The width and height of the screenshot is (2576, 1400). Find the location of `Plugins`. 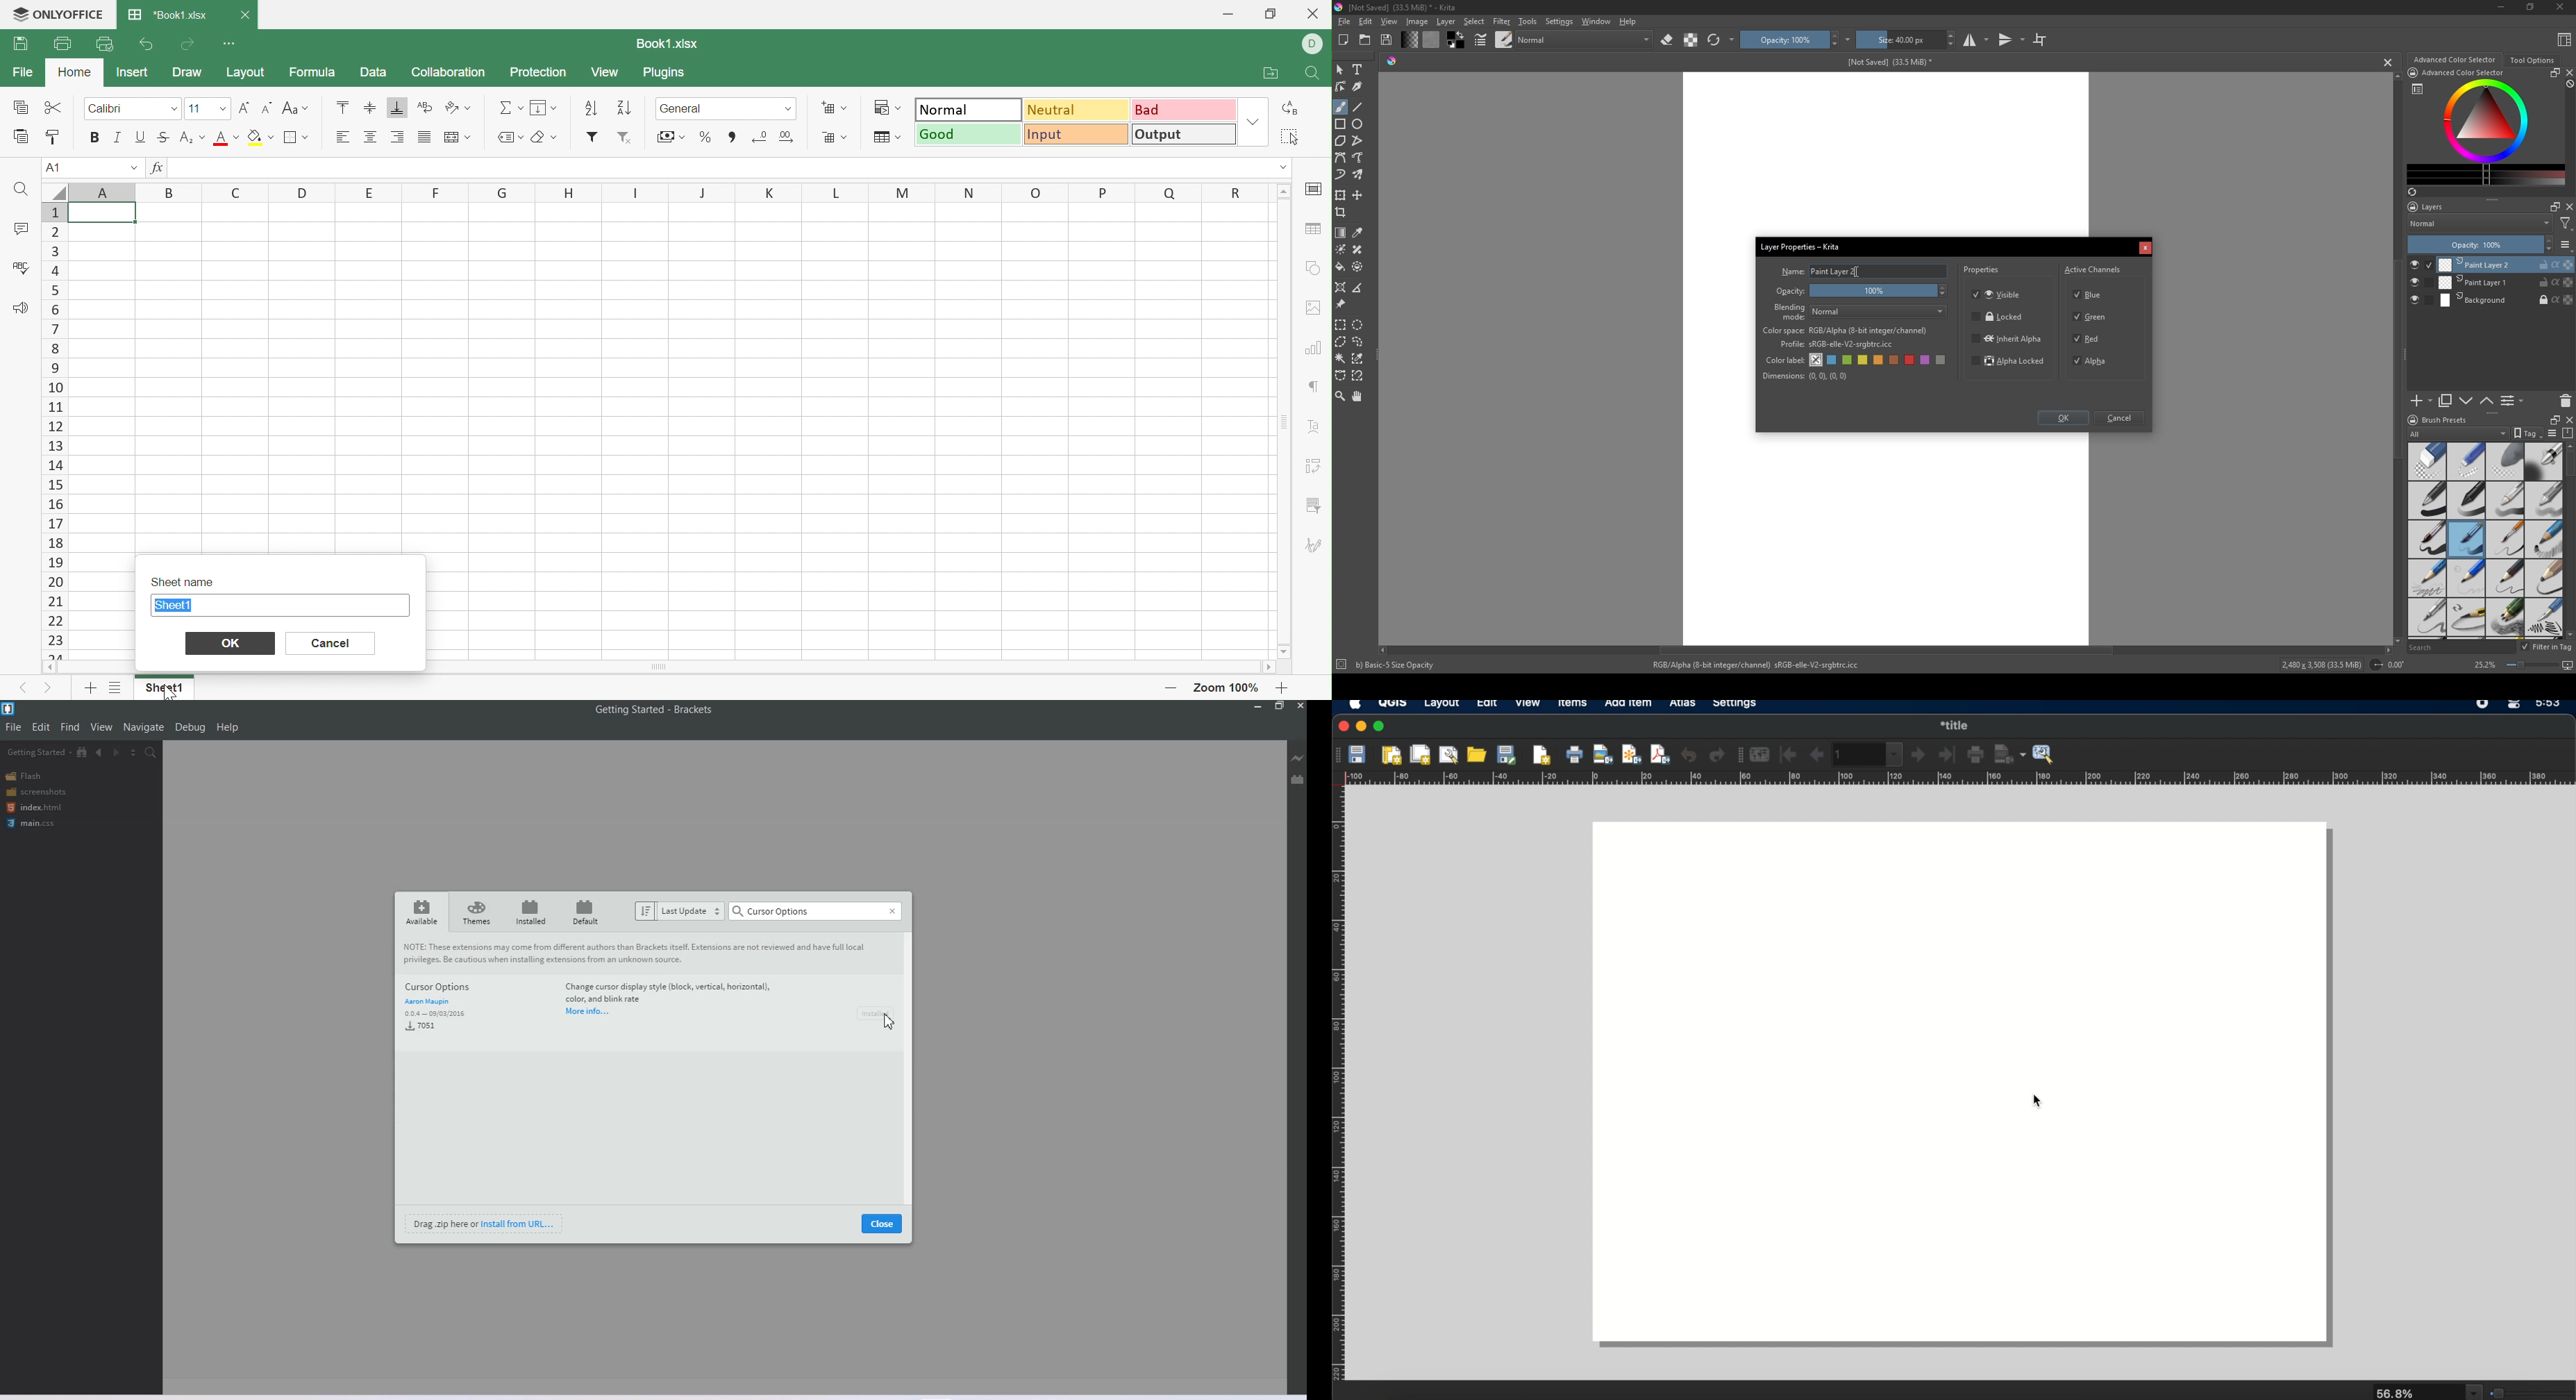

Plugins is located at coordinates (668, 74).